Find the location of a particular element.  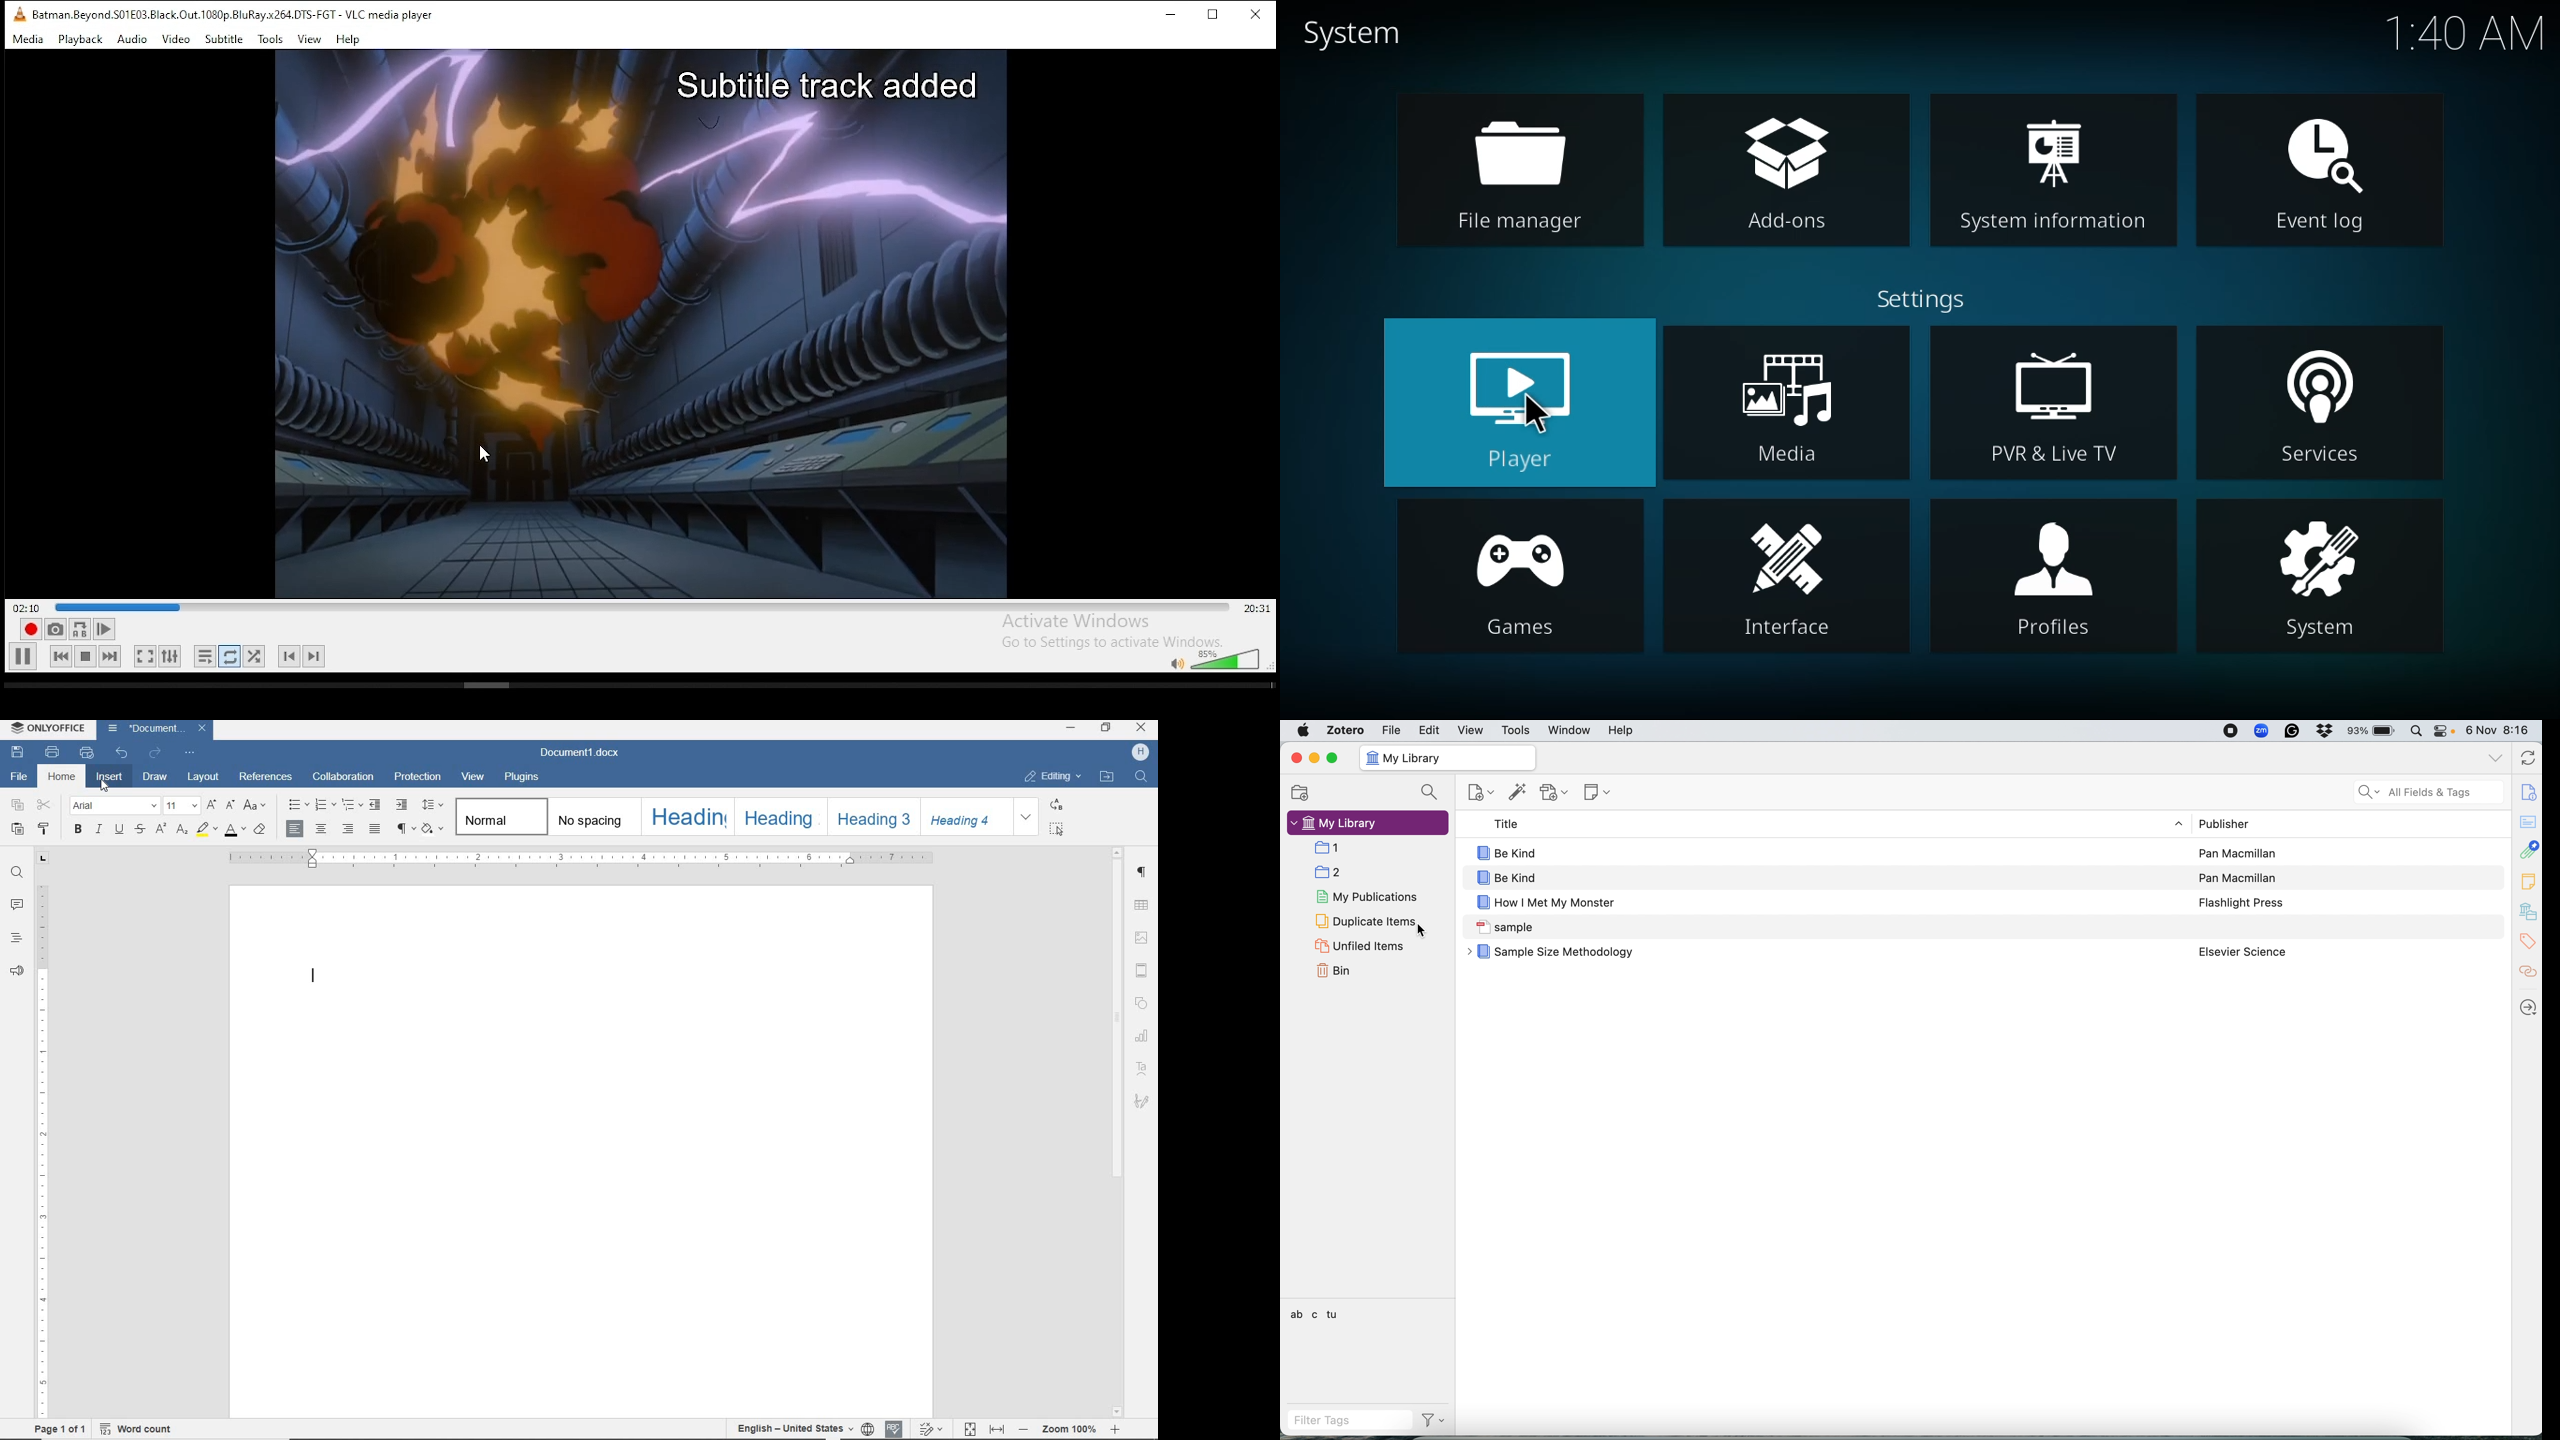

games is located at coordinates (1520, 577).